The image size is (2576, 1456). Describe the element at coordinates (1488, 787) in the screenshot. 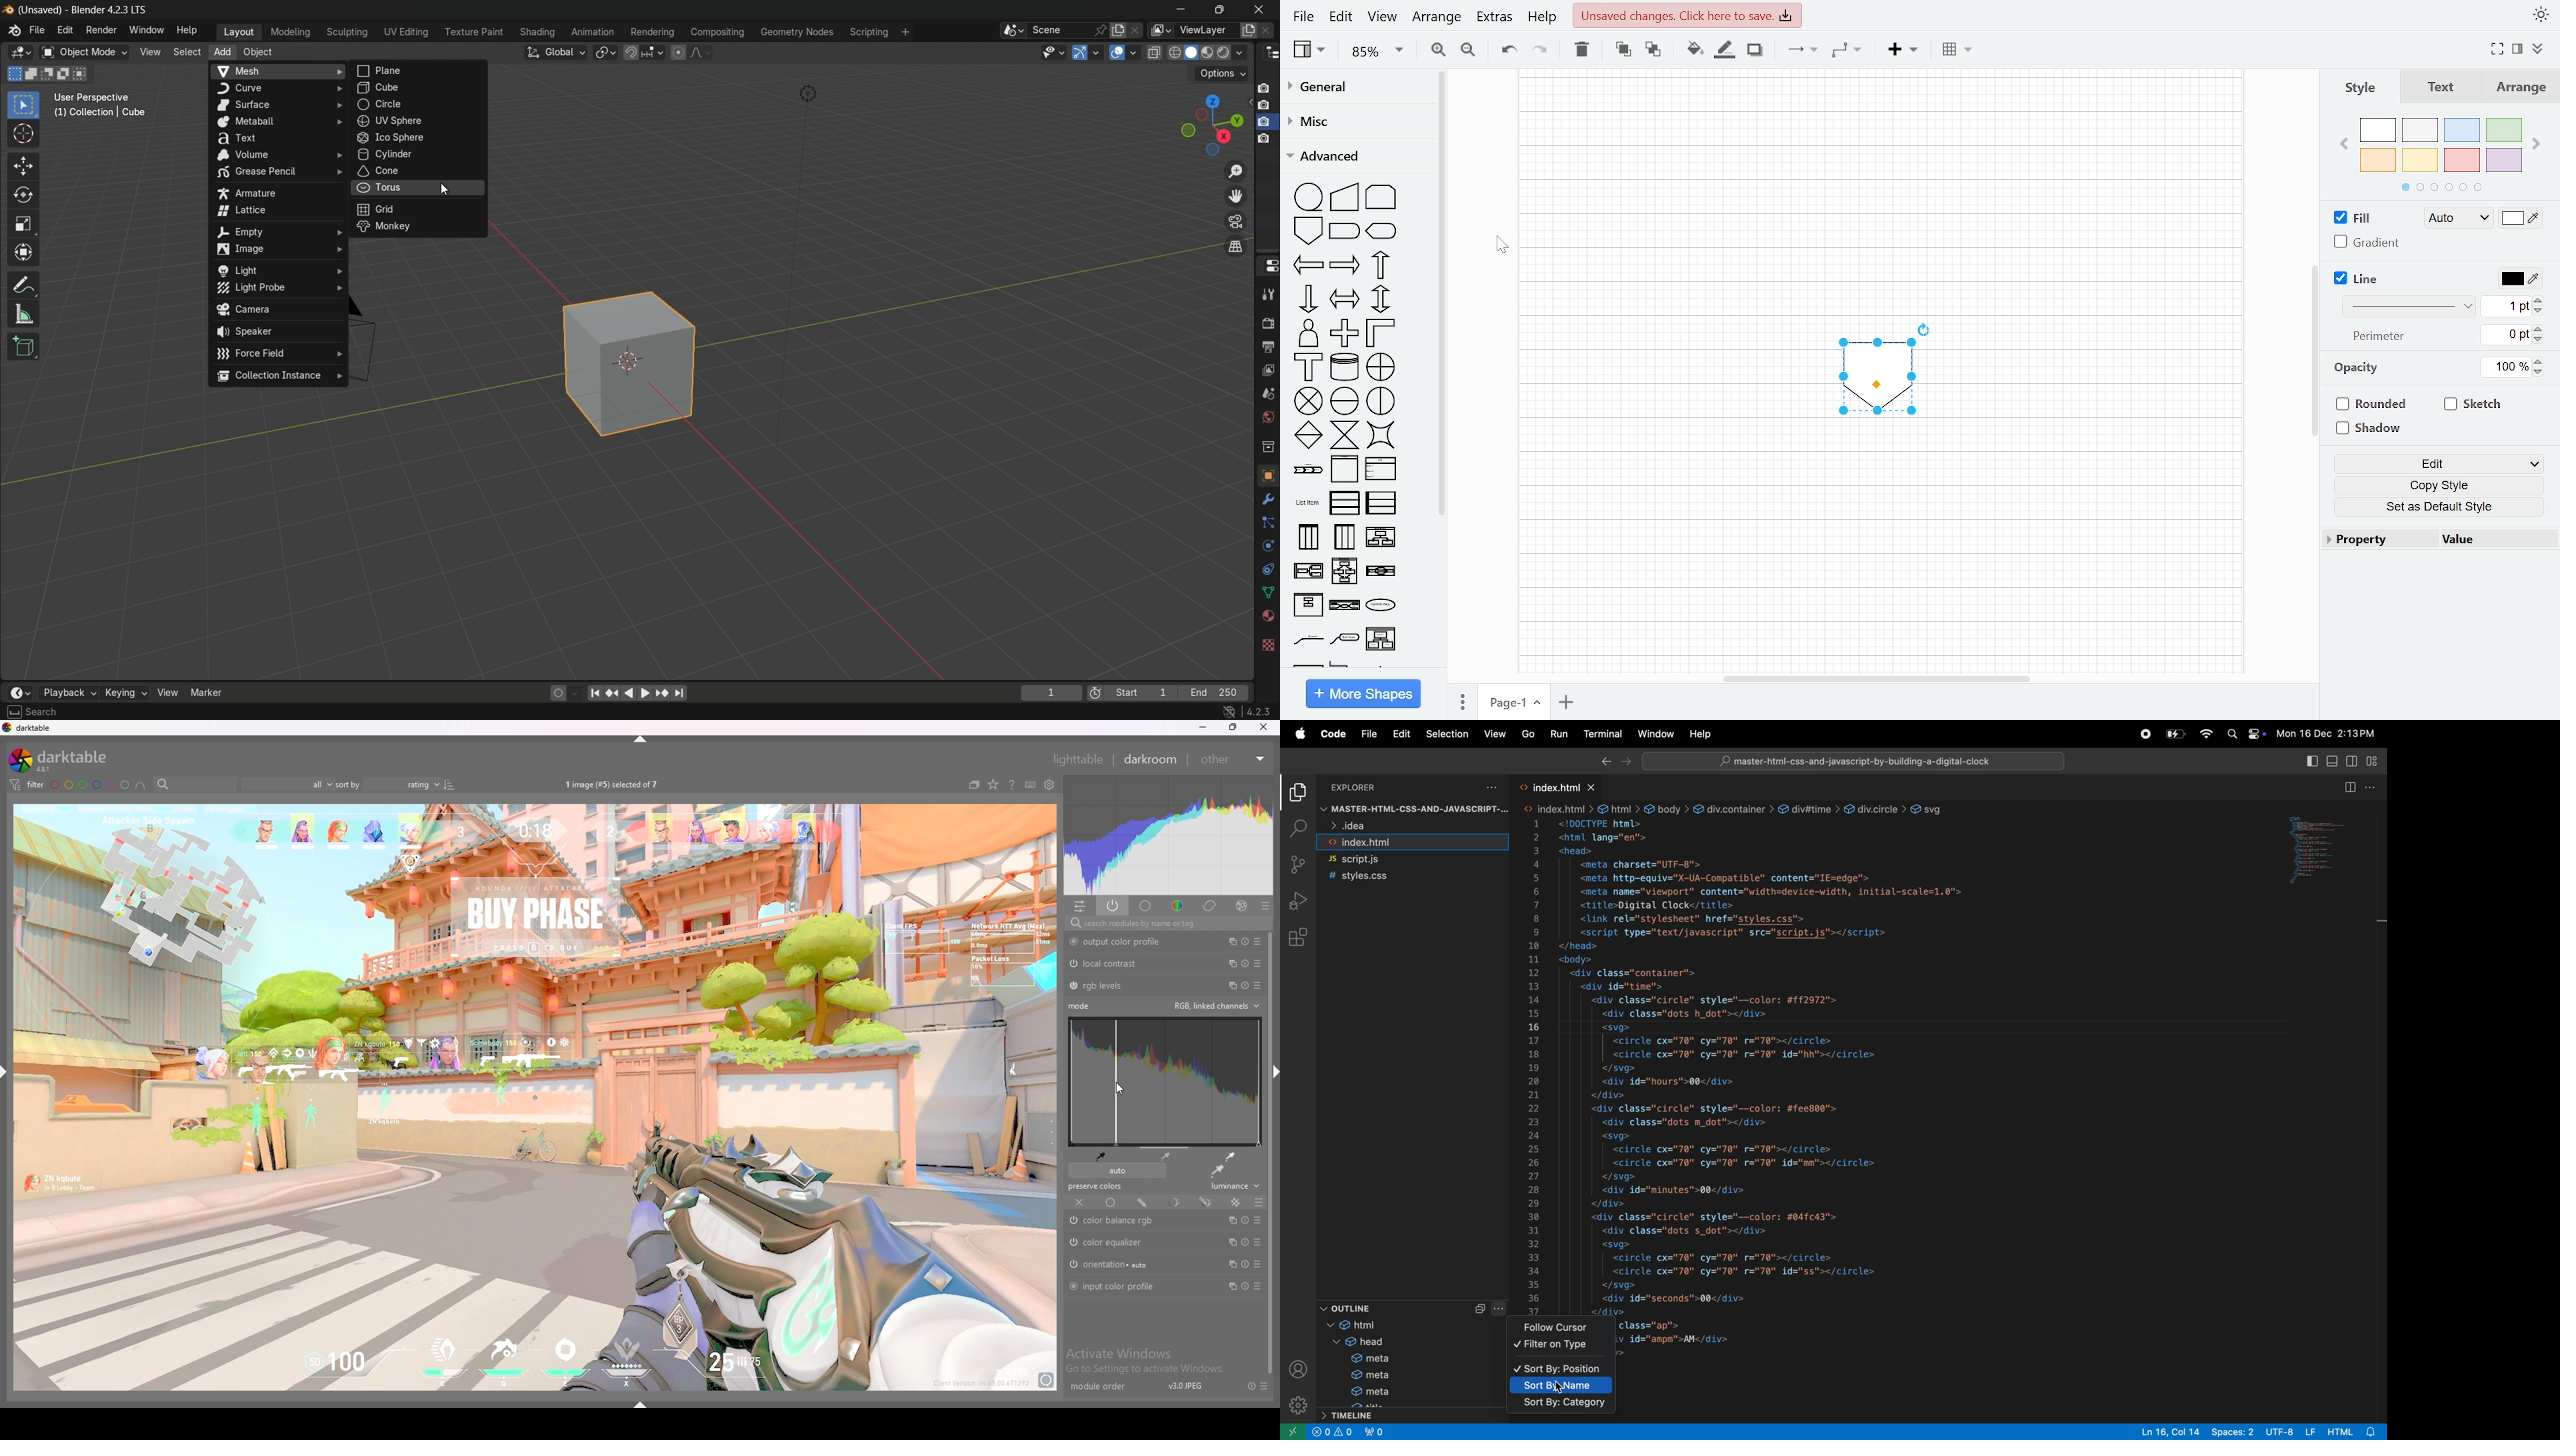

I see `options` at that location.